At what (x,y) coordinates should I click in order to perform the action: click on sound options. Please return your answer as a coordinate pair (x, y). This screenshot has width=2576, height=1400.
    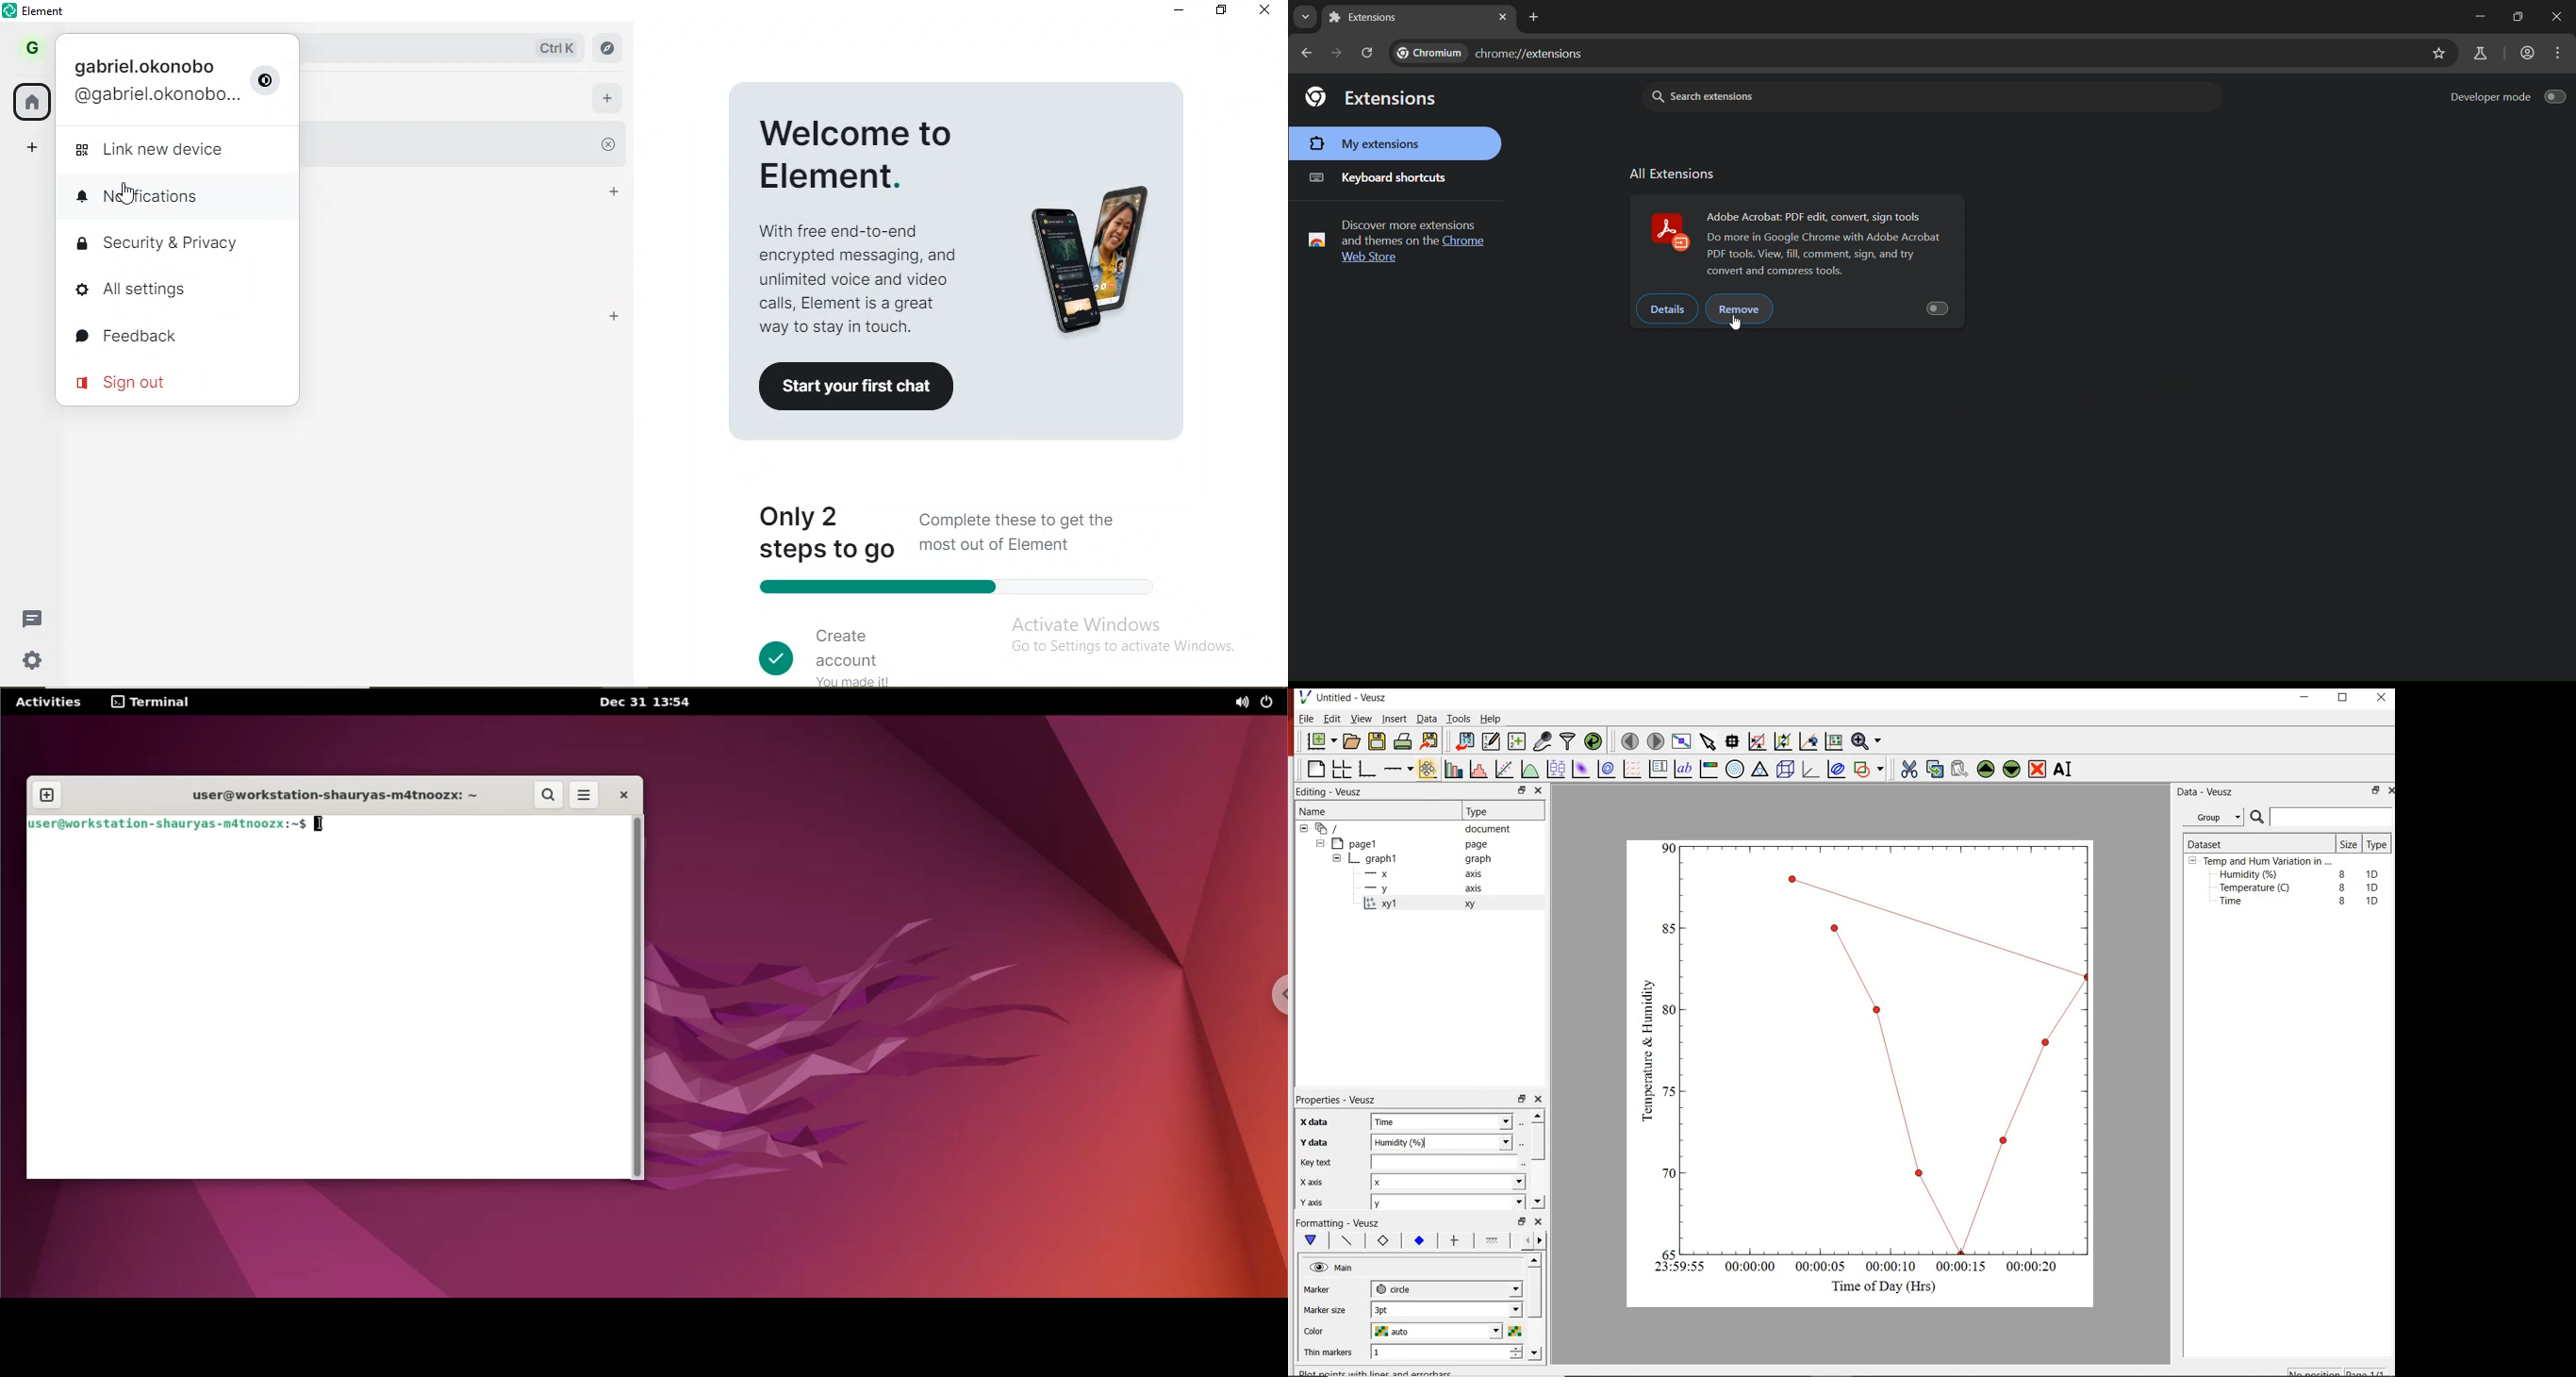
    Looking at the image, I should click on (1239, 703).